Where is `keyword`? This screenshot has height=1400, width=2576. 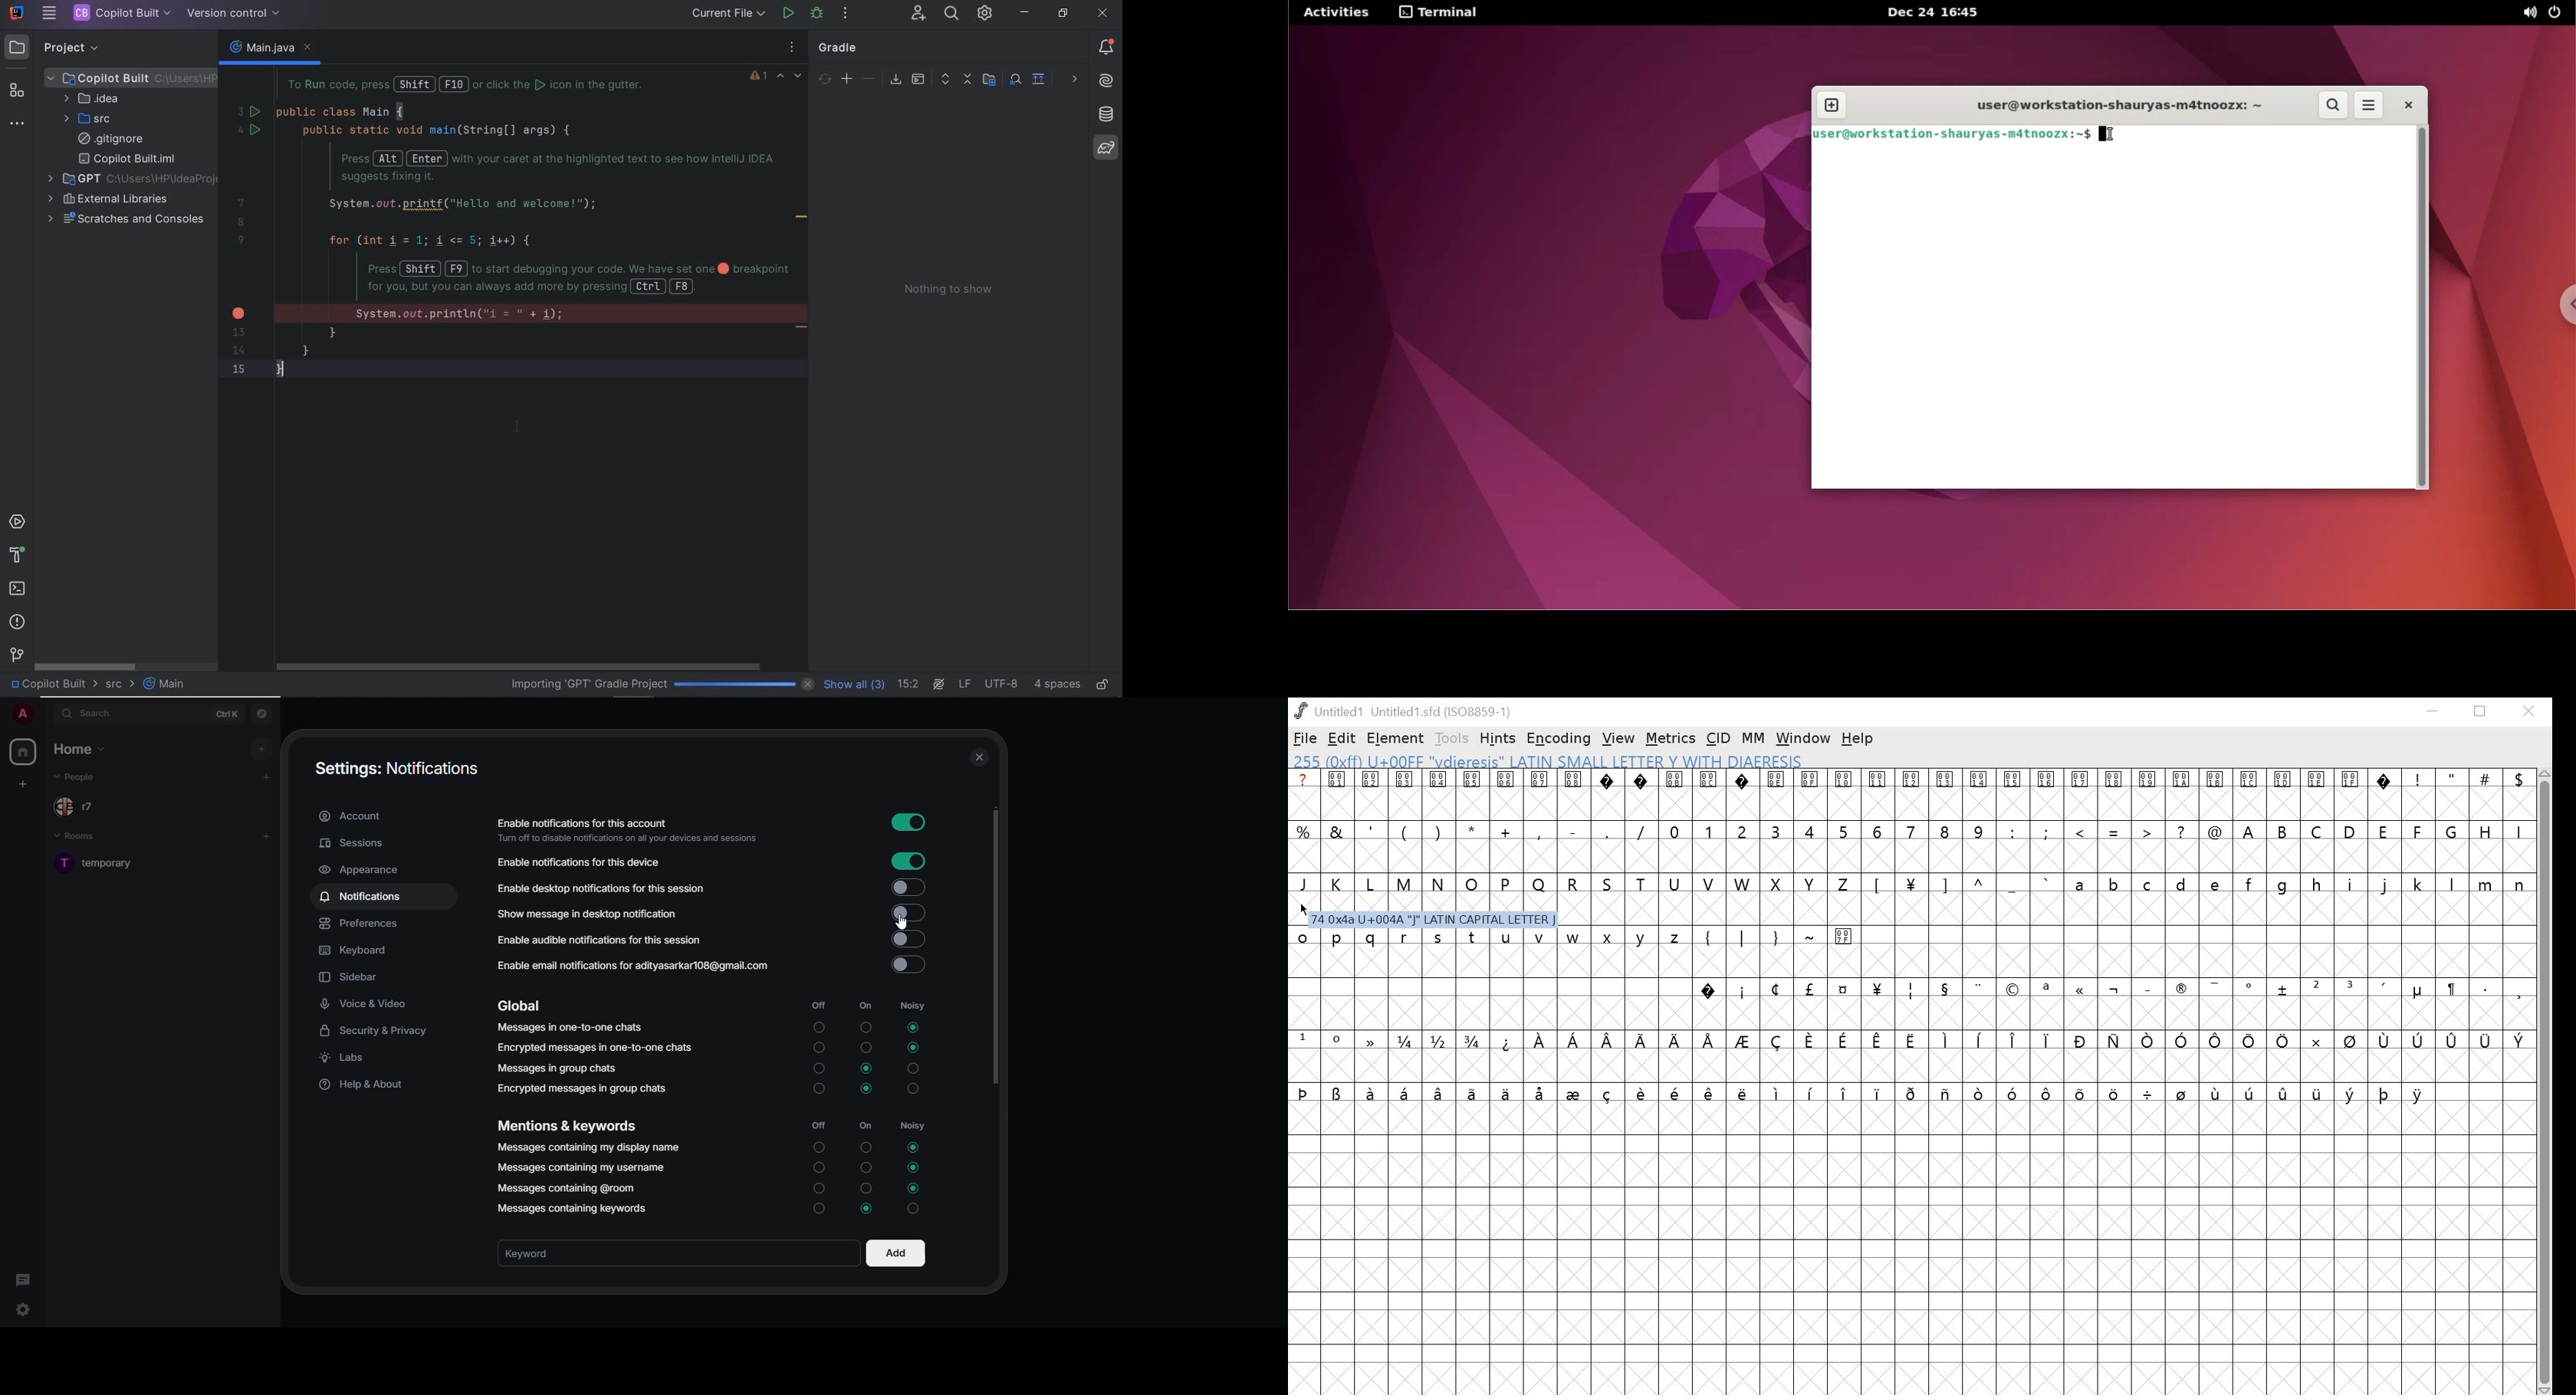 keyword is located at coordinates (539, 1252).